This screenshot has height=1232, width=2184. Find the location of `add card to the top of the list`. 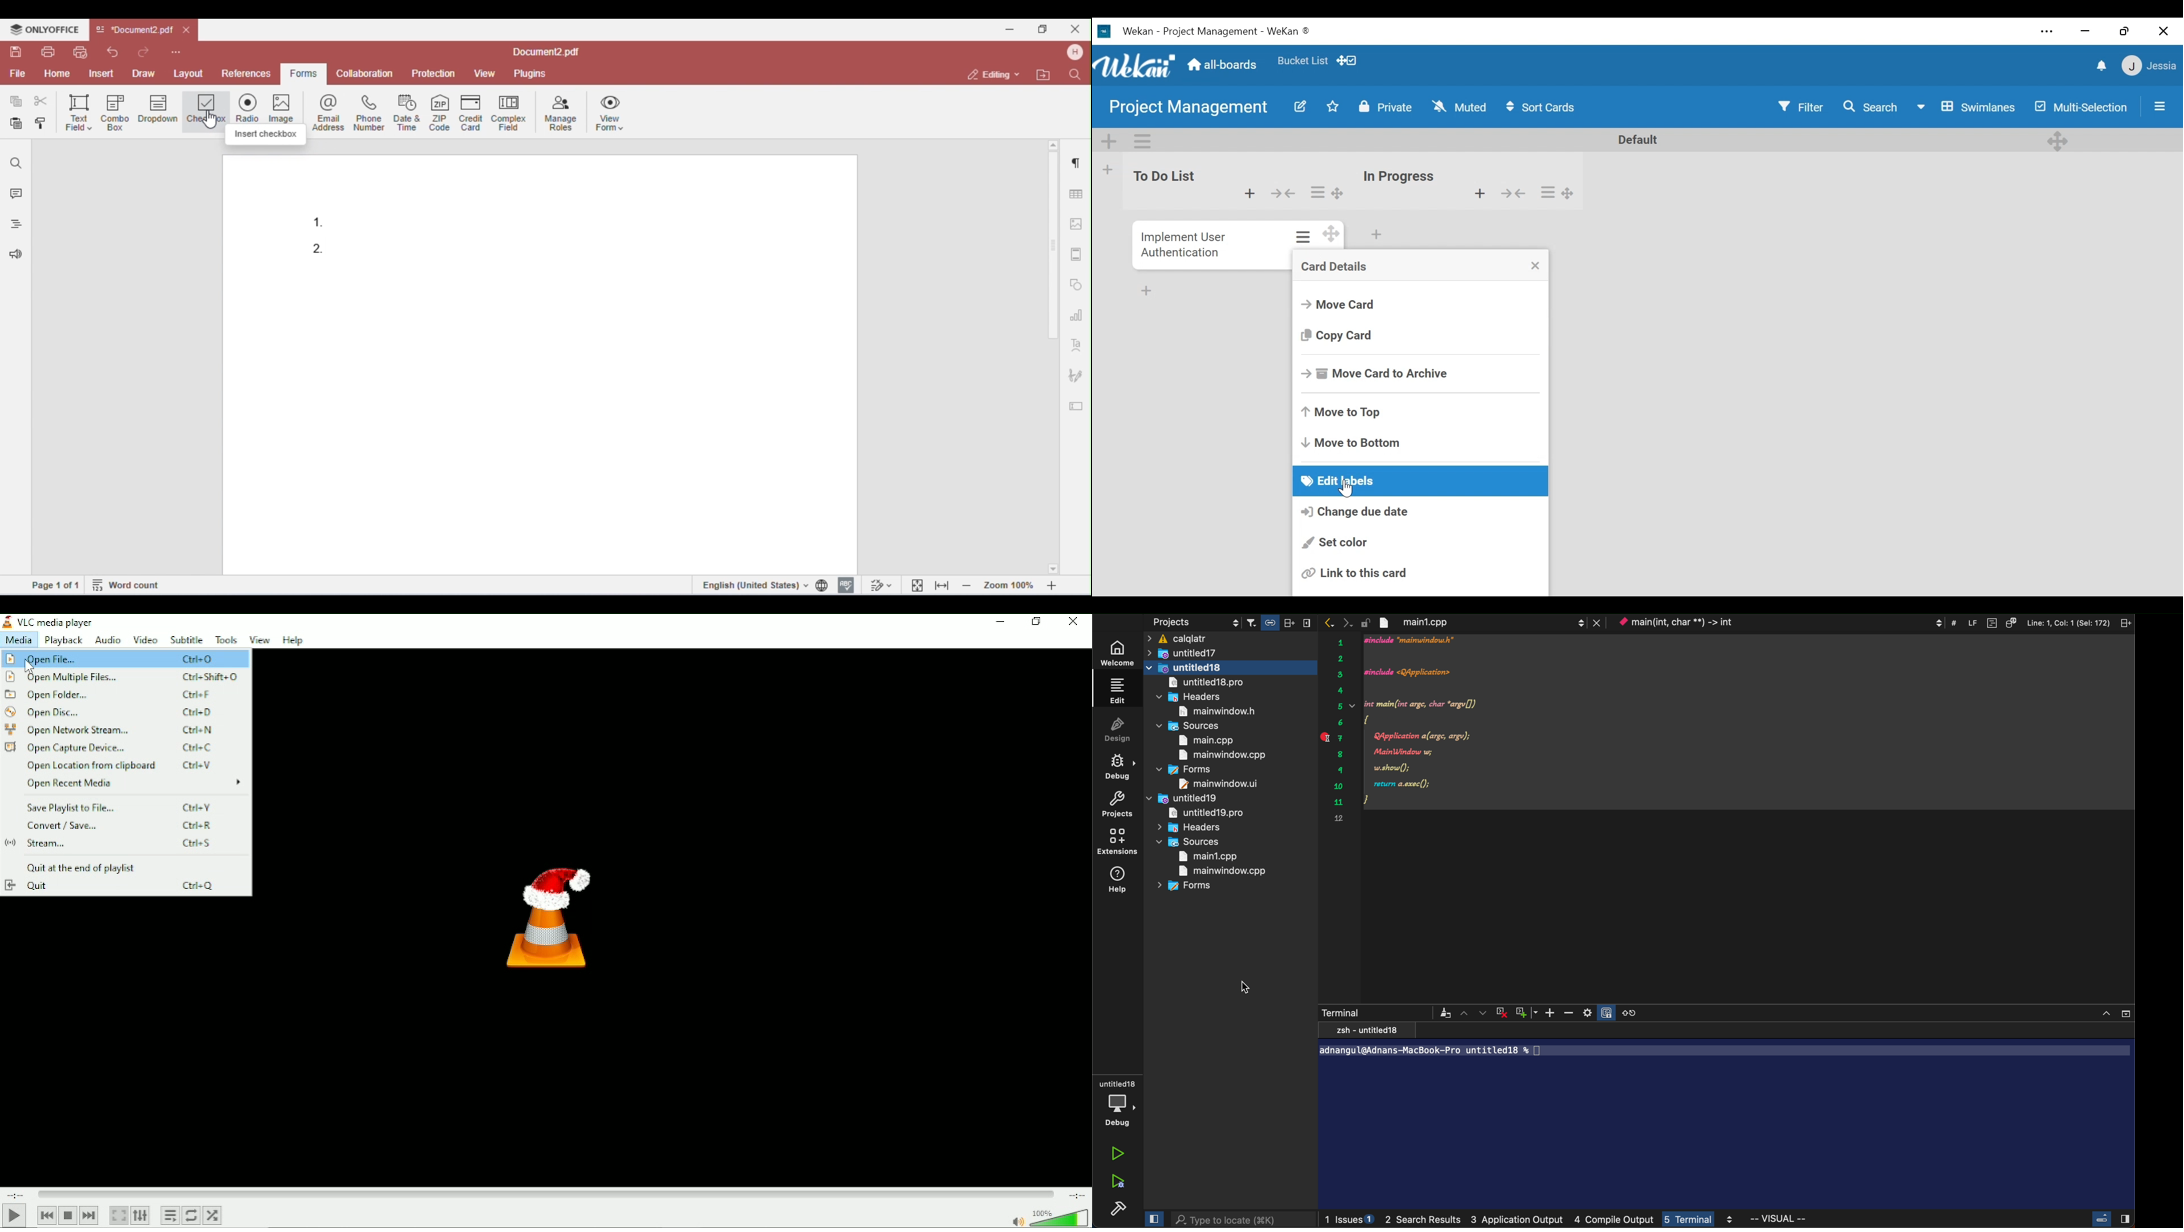

add card to the top of the list is located at coordinates (1248, 194).